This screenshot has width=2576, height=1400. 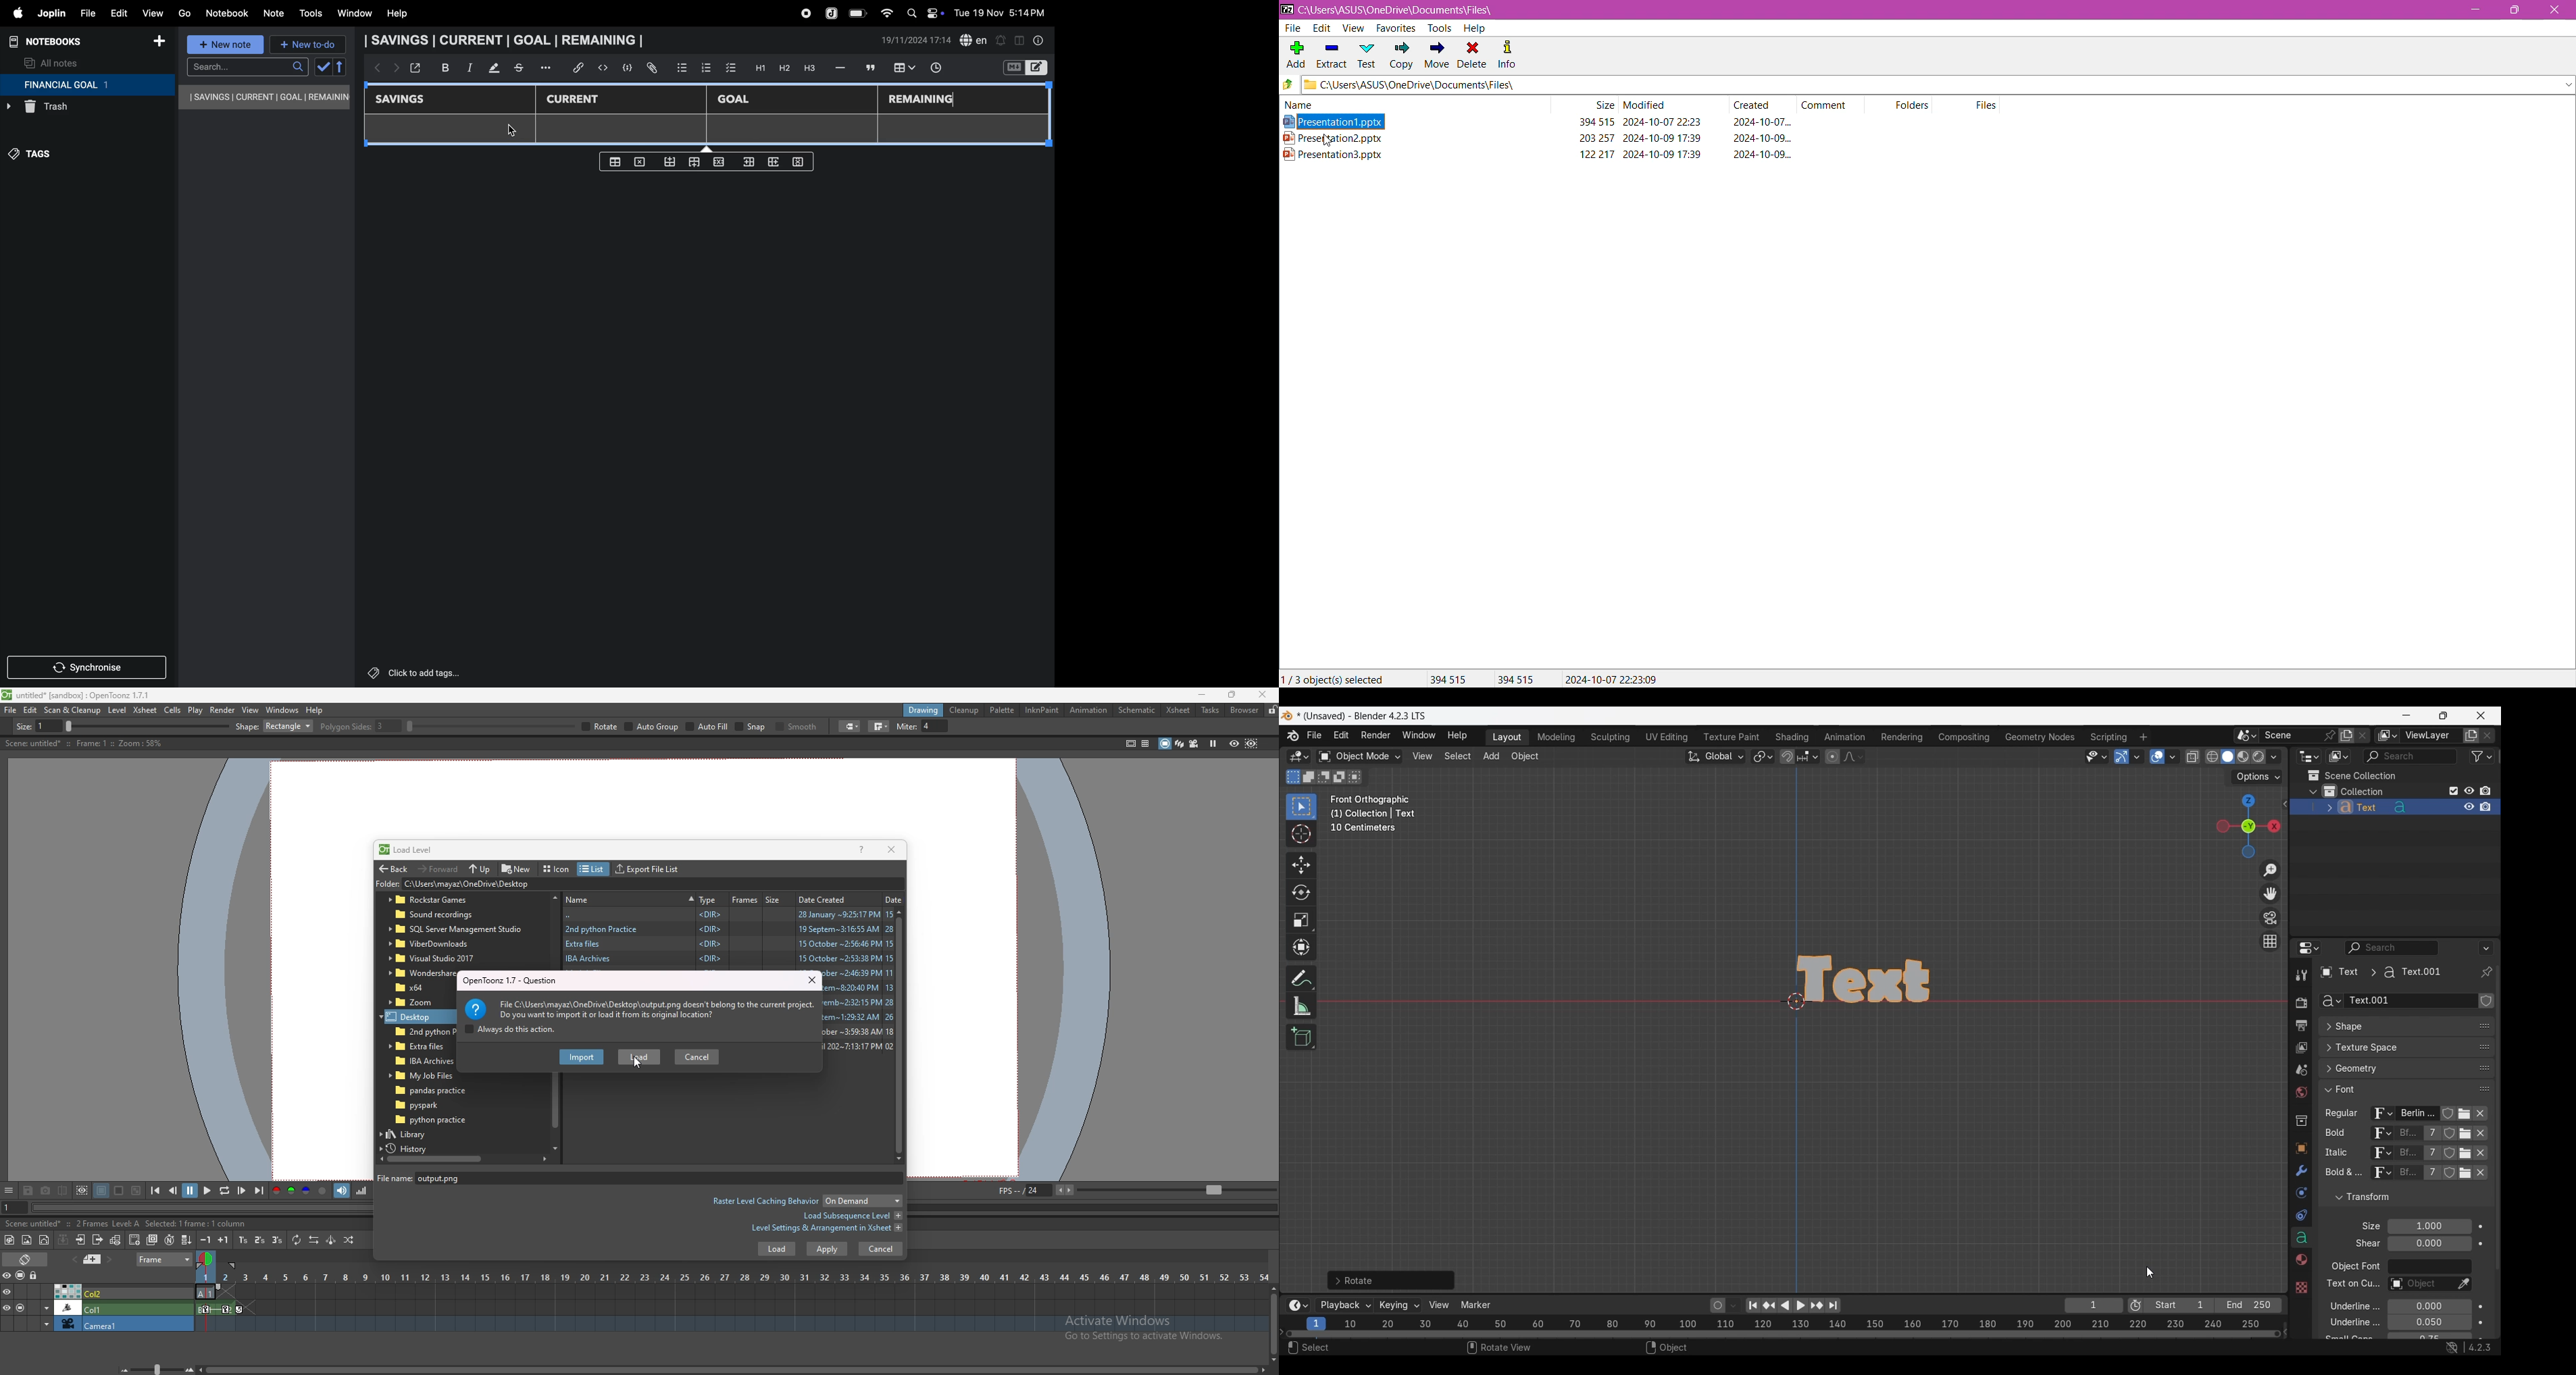 What do you see at coordinates (323, 1191) in the screenshot?
I see `alpha channel` at bounding box center [323, 1191].